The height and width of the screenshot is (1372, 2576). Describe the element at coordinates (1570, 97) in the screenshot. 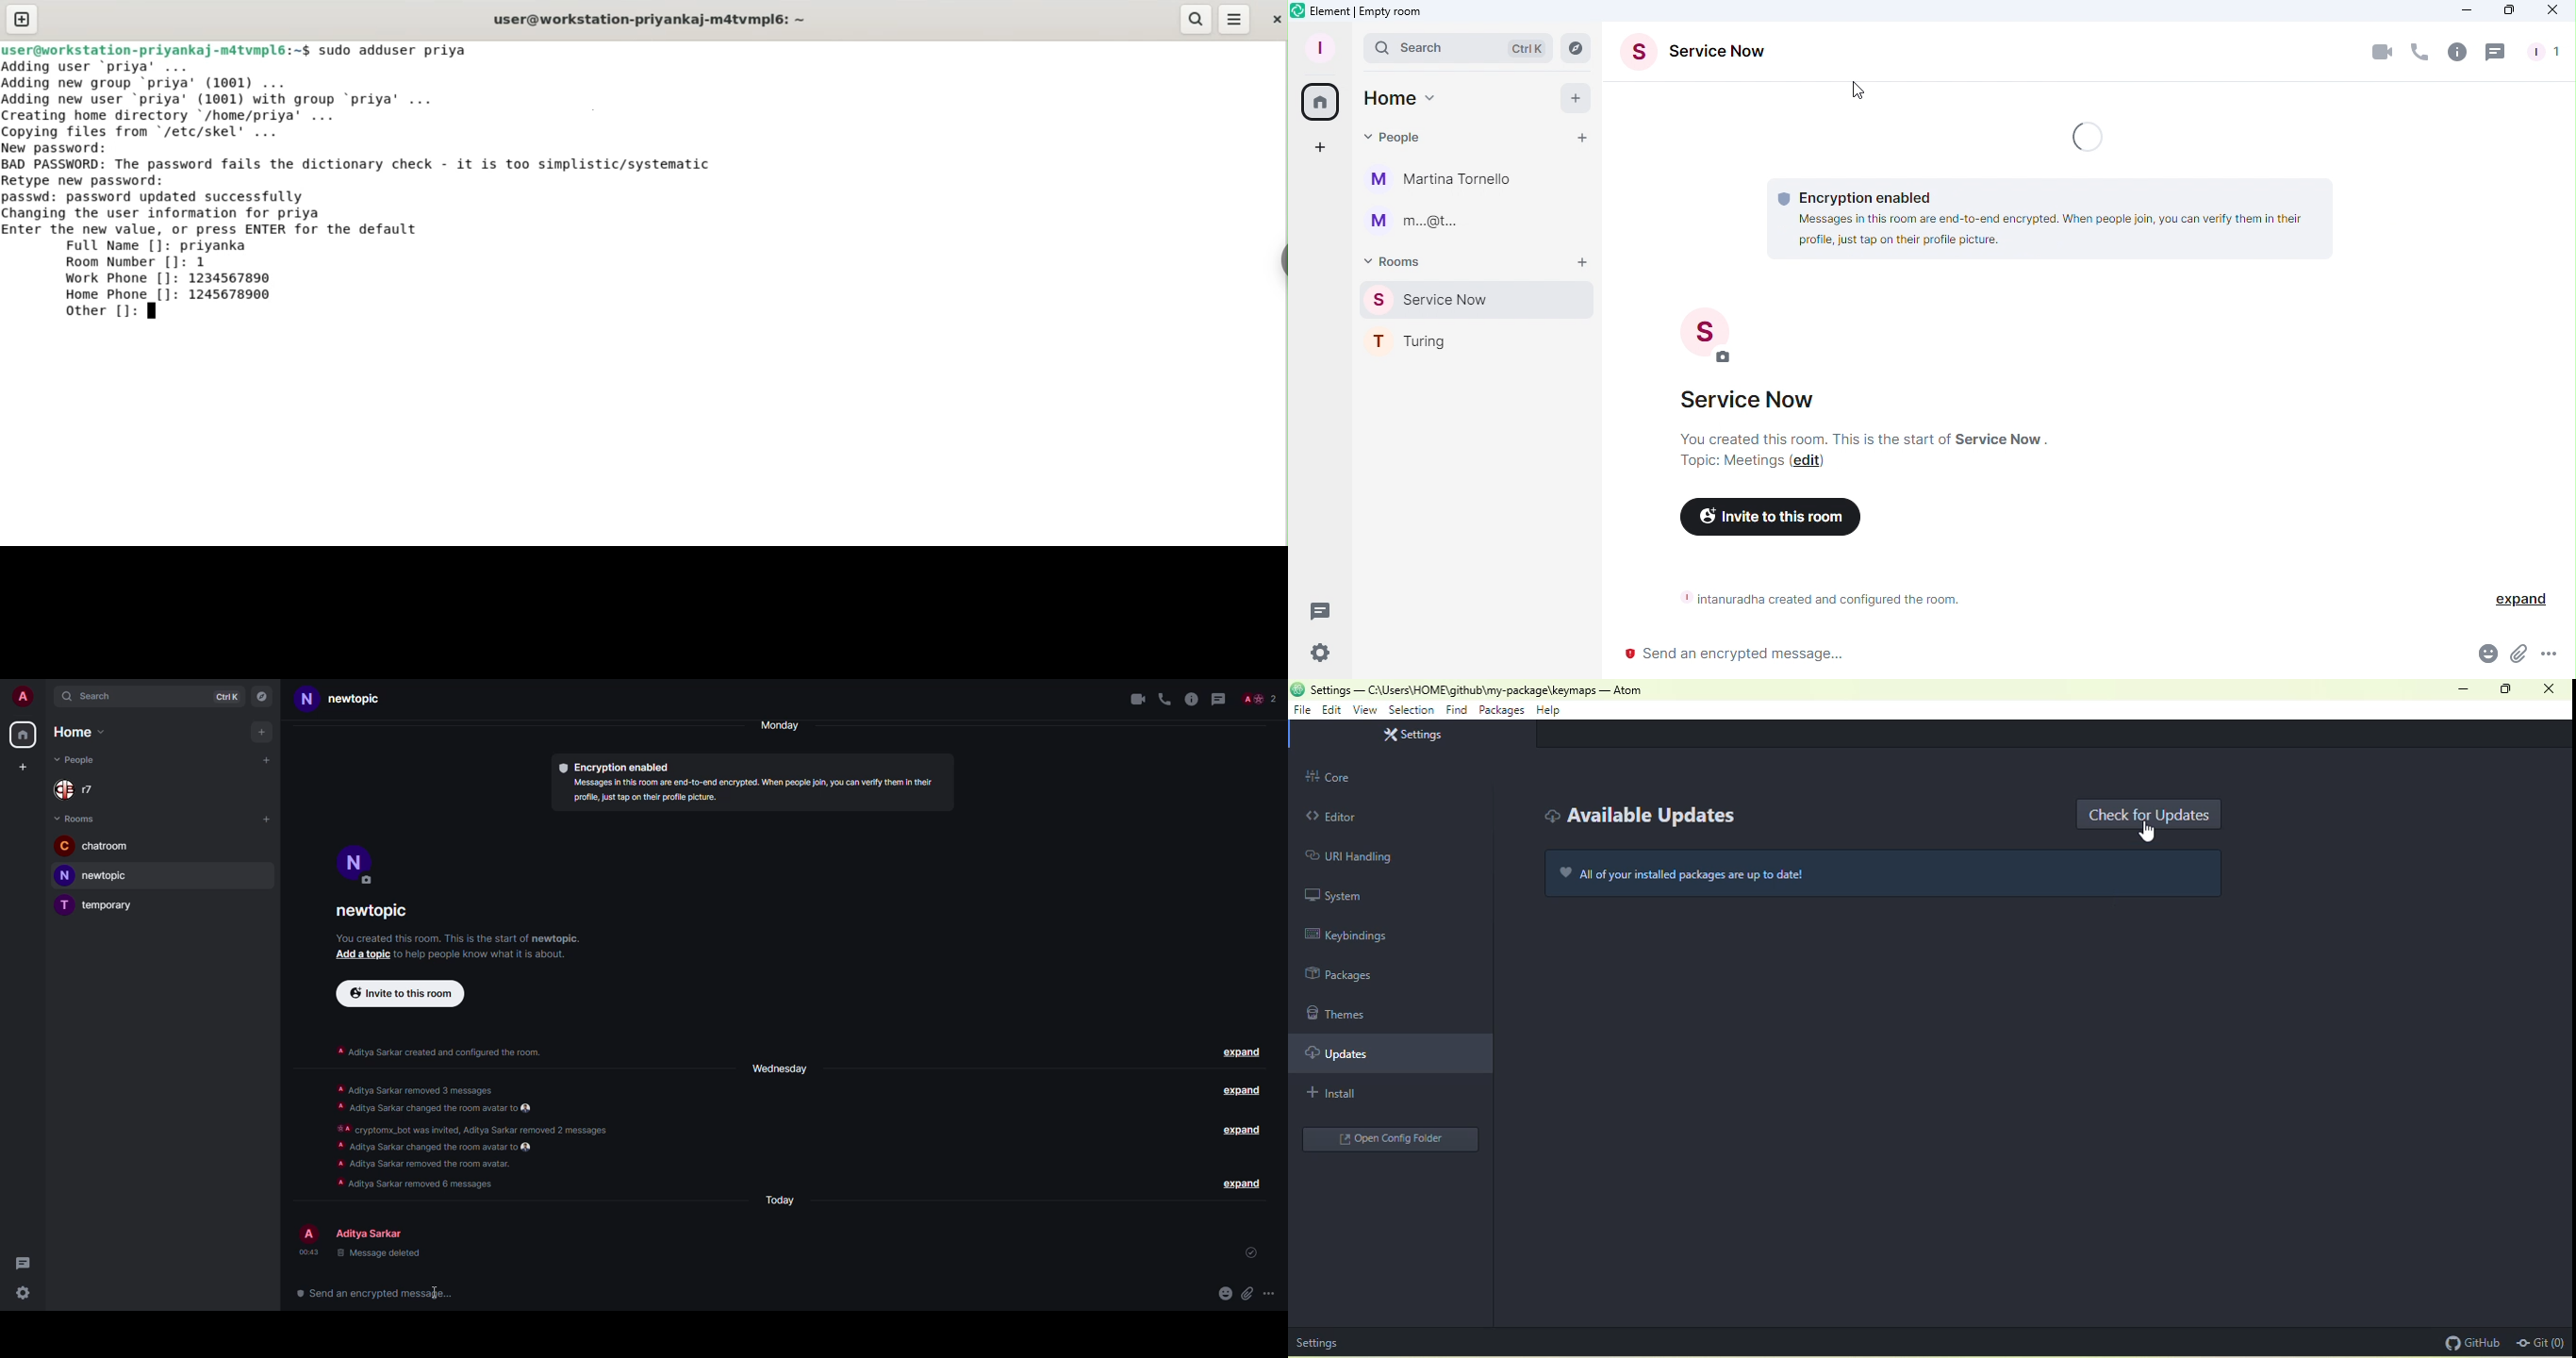

I see `Add` at that location.